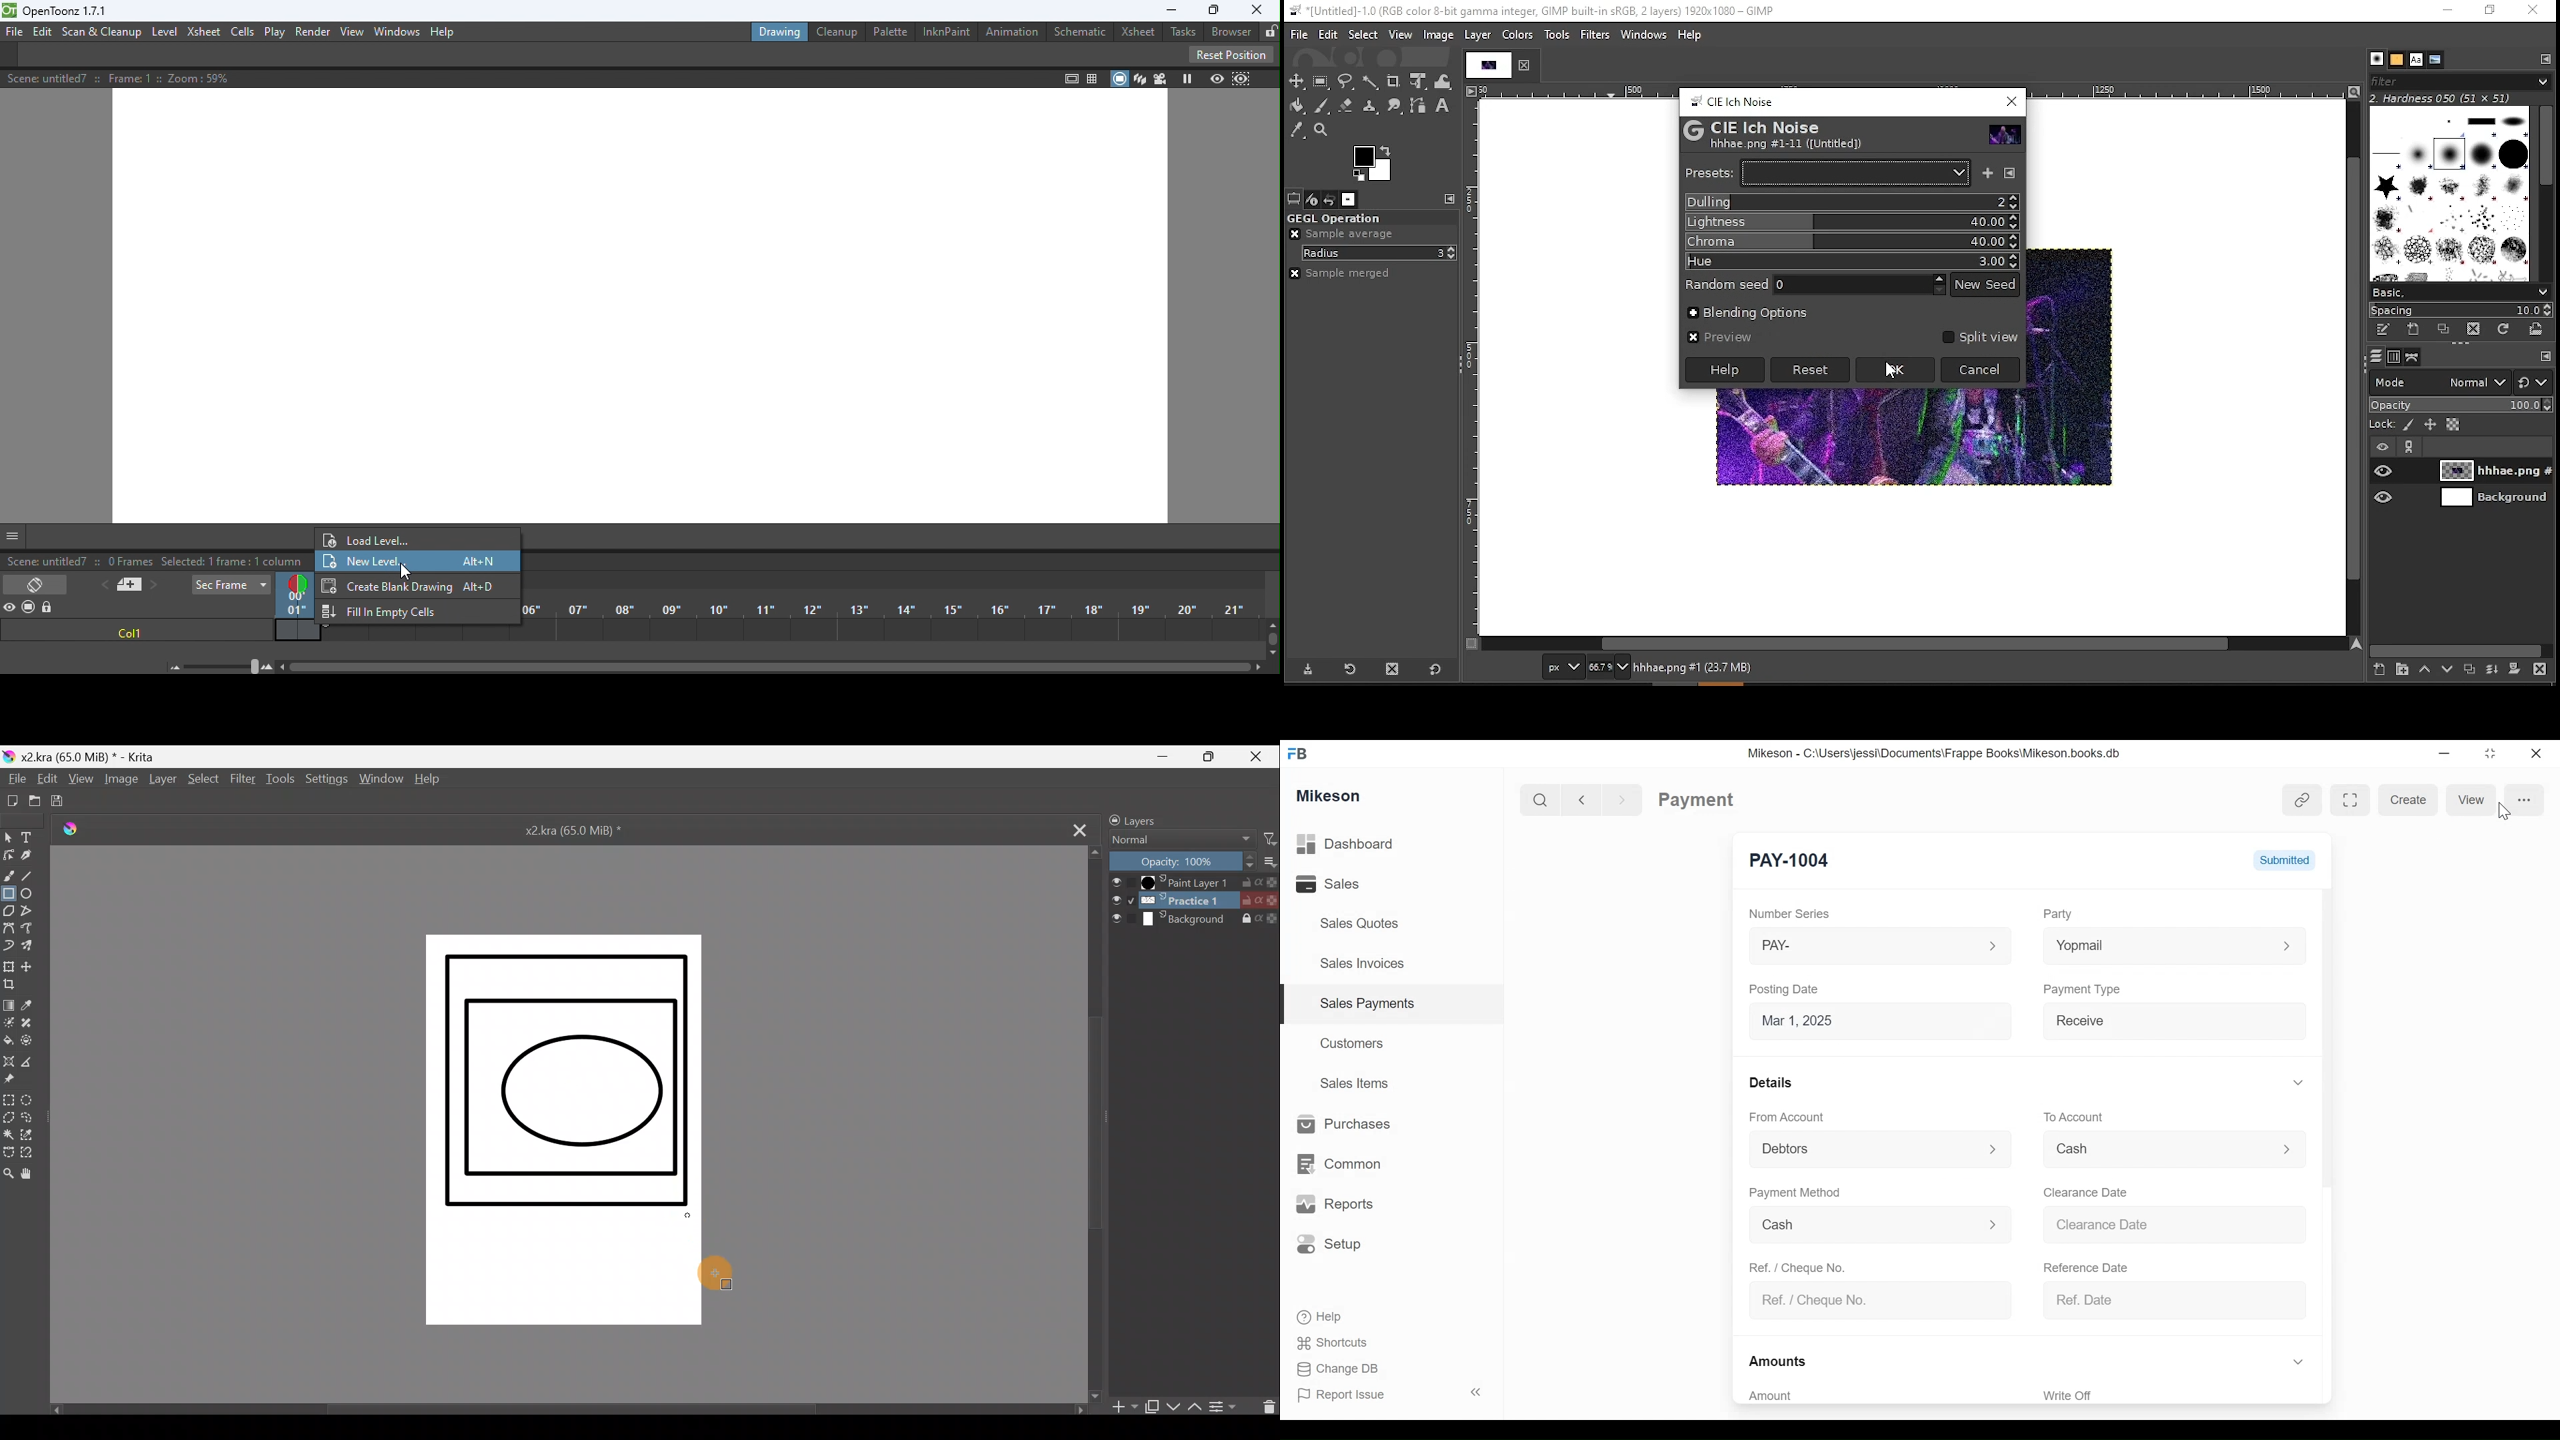 The width and height of the screenshot is (2576, 1456). Describe the element at coordinates (2355, 369) in the screenshot. I see `vertical scroll bar` at that location.